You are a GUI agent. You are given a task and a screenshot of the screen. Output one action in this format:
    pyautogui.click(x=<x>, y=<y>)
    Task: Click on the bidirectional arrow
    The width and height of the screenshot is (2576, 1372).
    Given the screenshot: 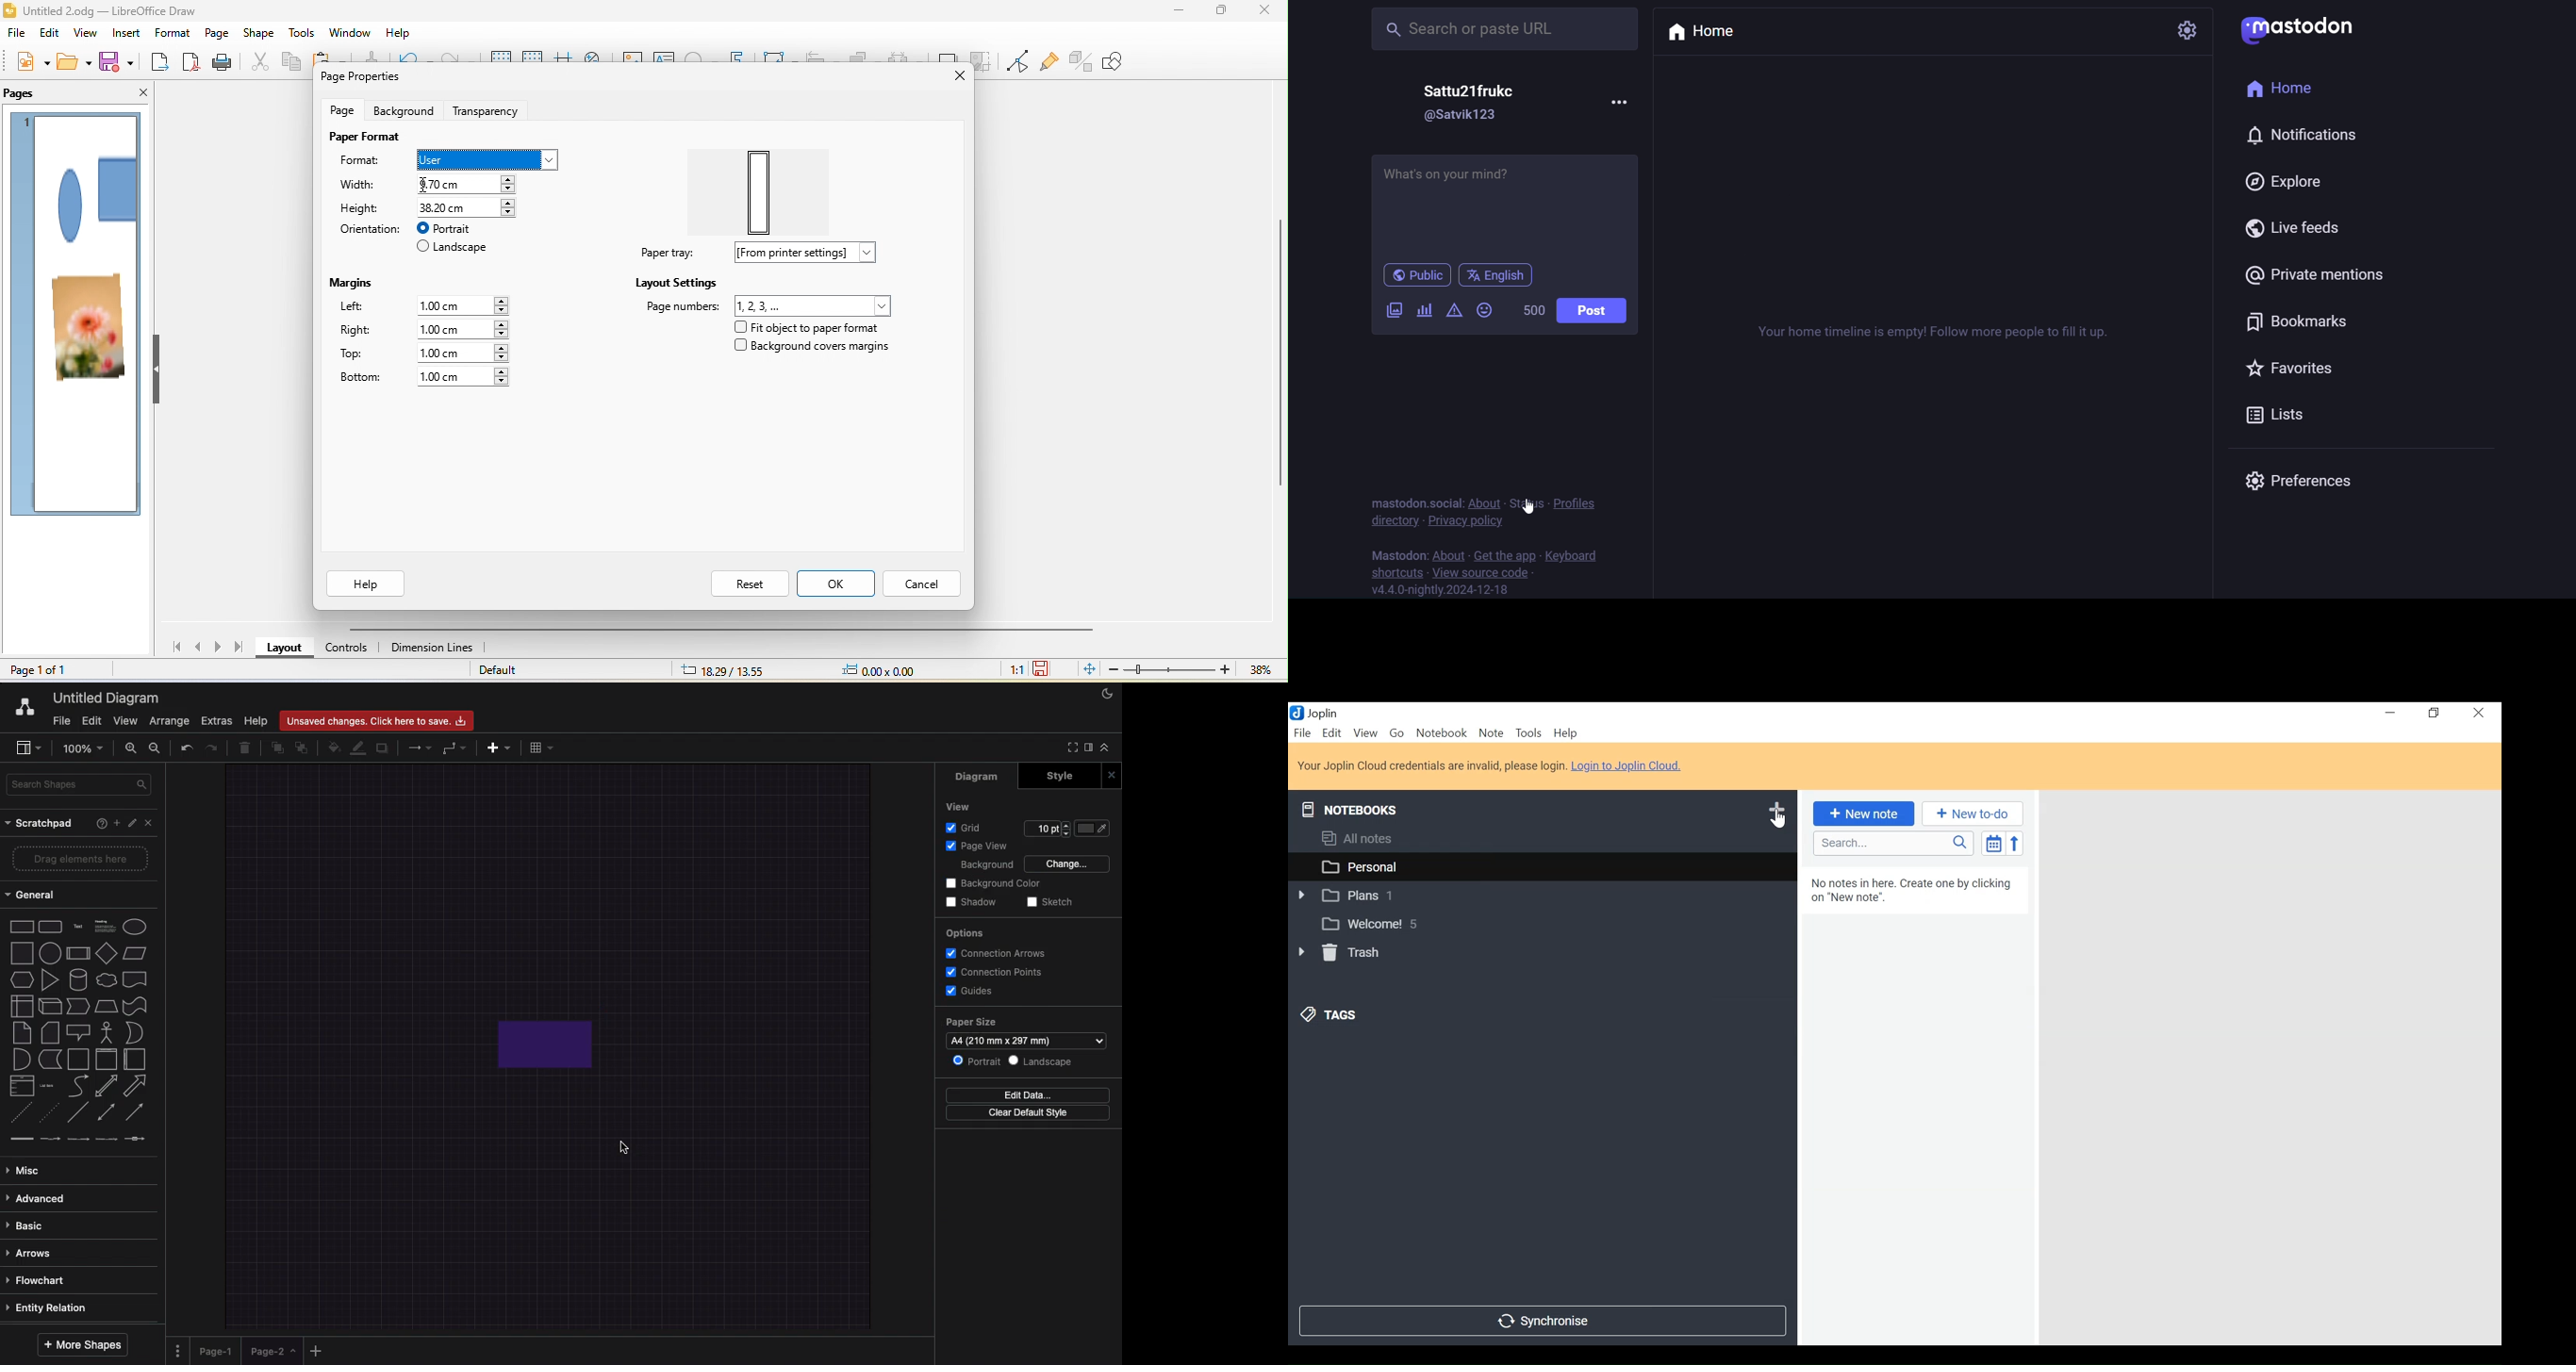 What is the action you would take?
    pyautogui.click(x=106, y=1085)
    